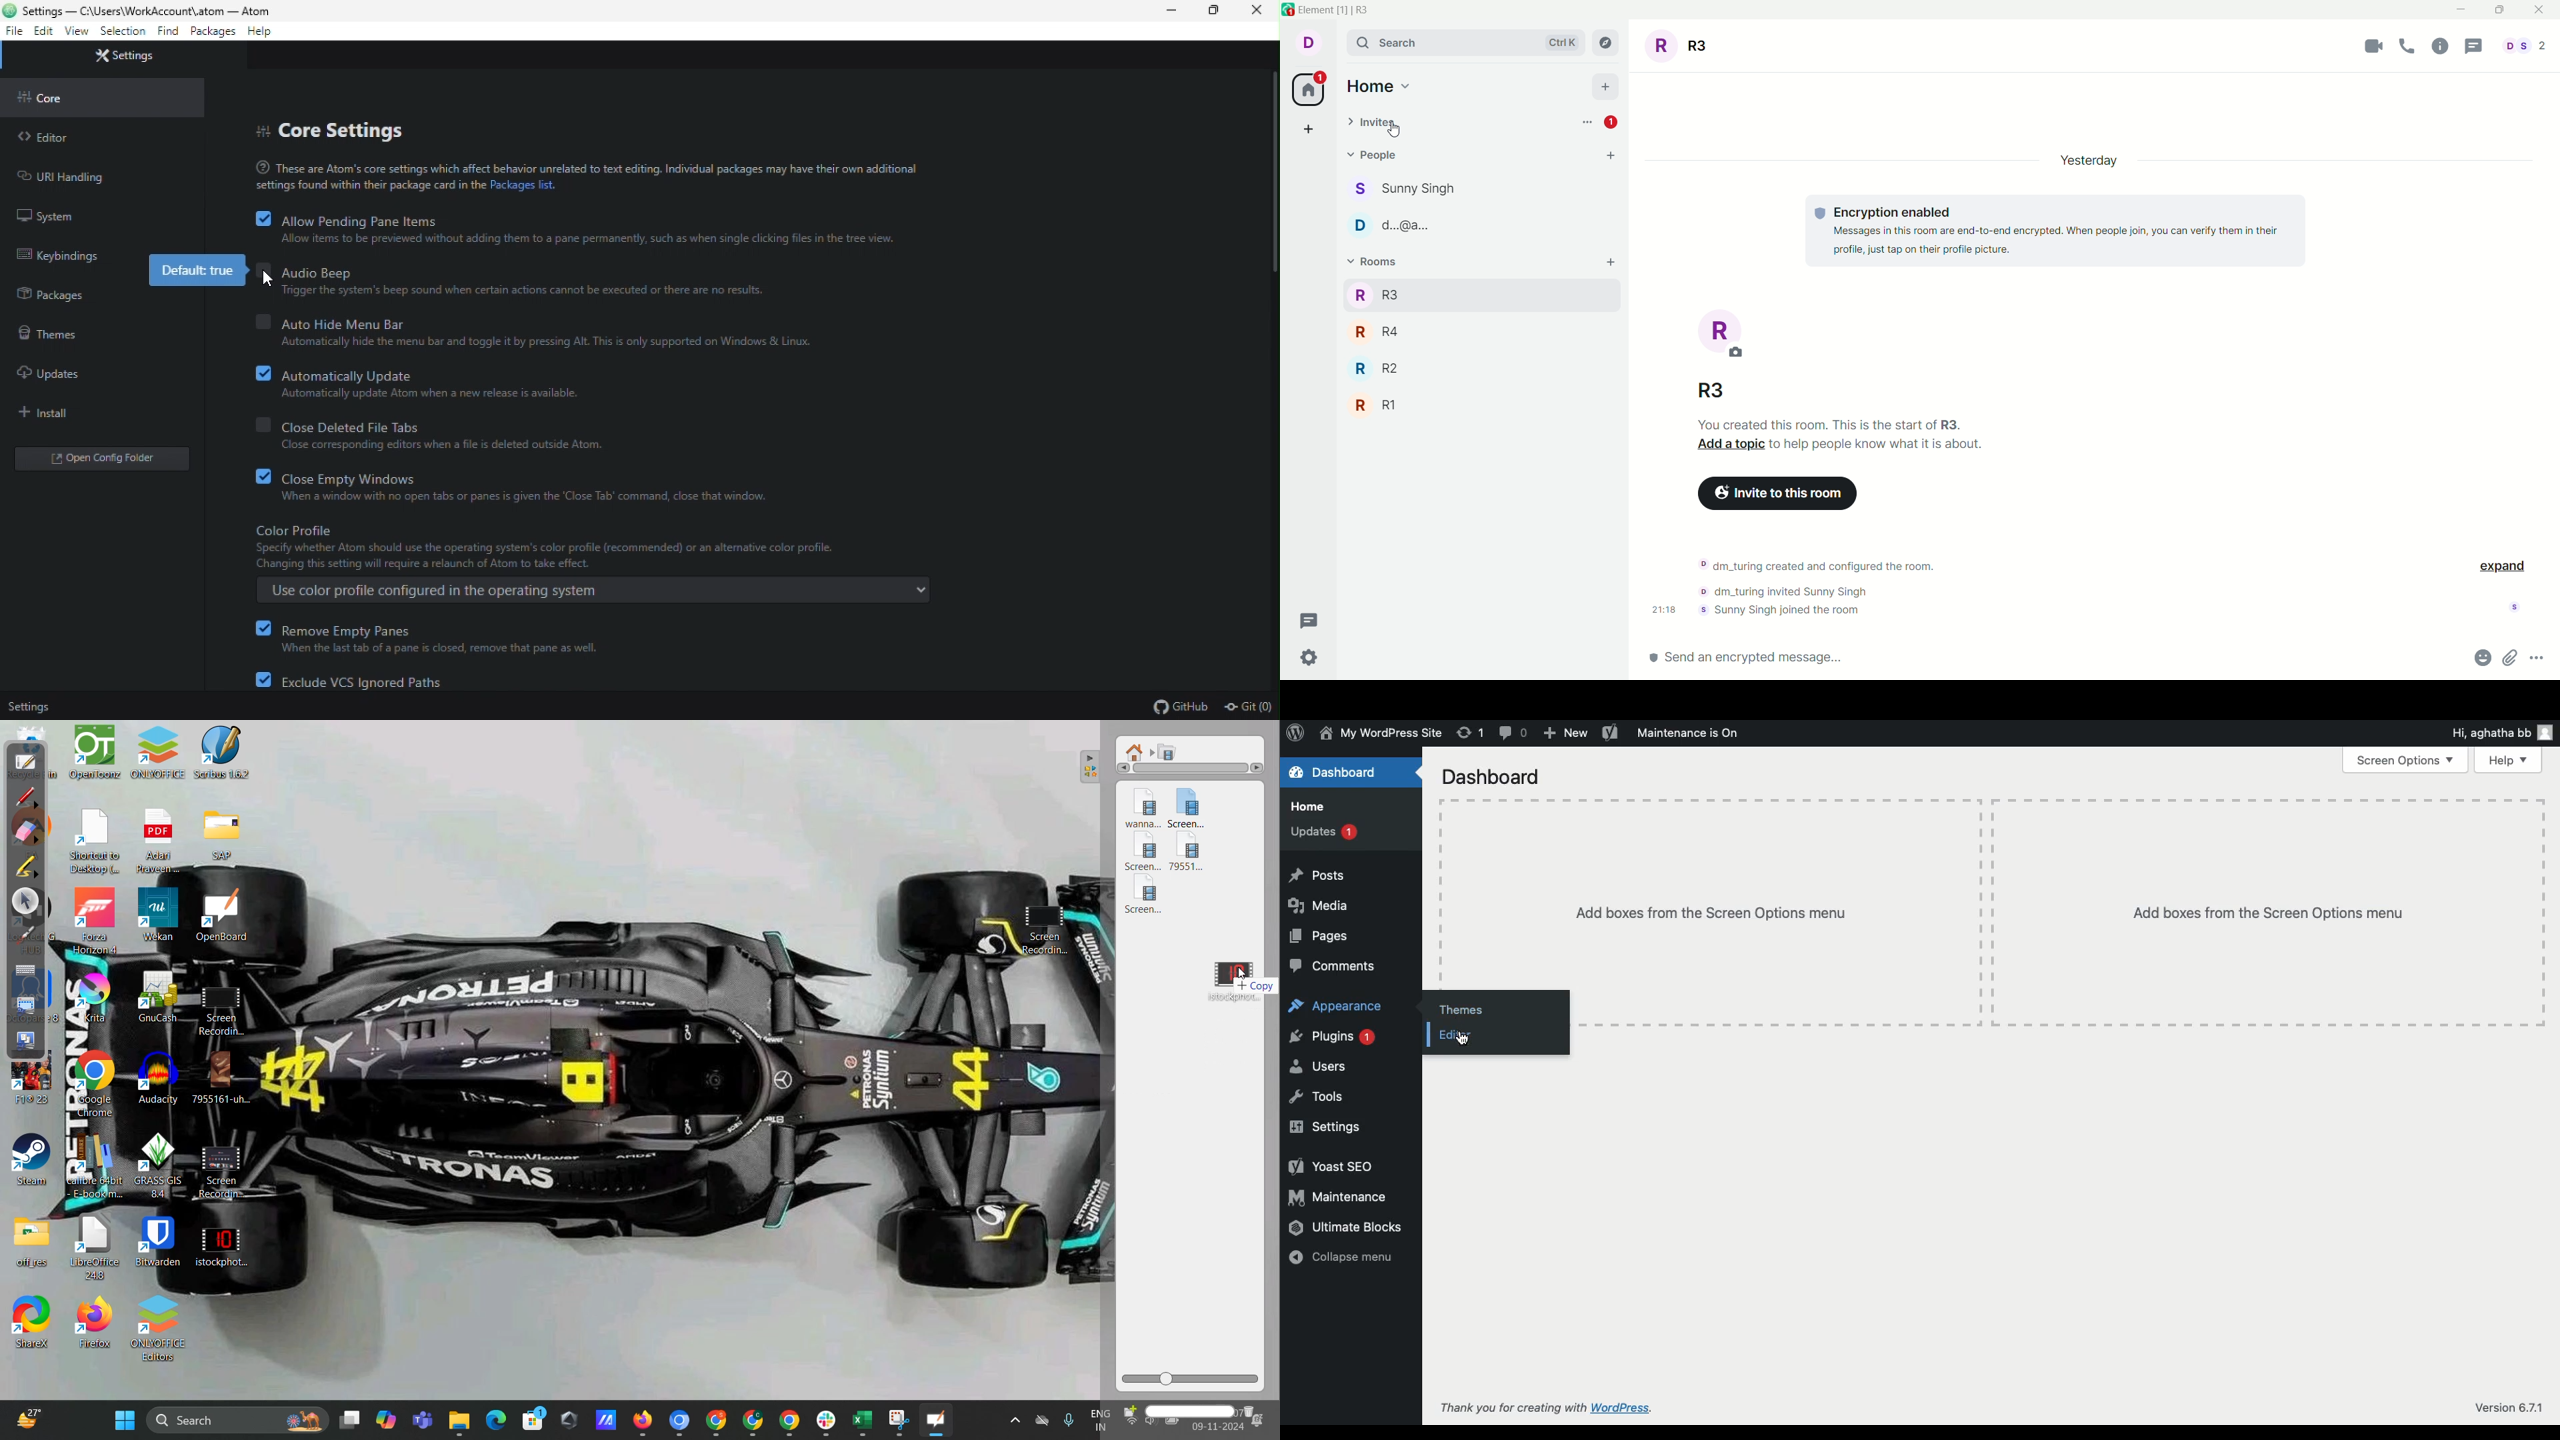 The height and width of the screenshot is (1456, 2576). I want to click on Version 6.7.1, so click(2508, 1411).